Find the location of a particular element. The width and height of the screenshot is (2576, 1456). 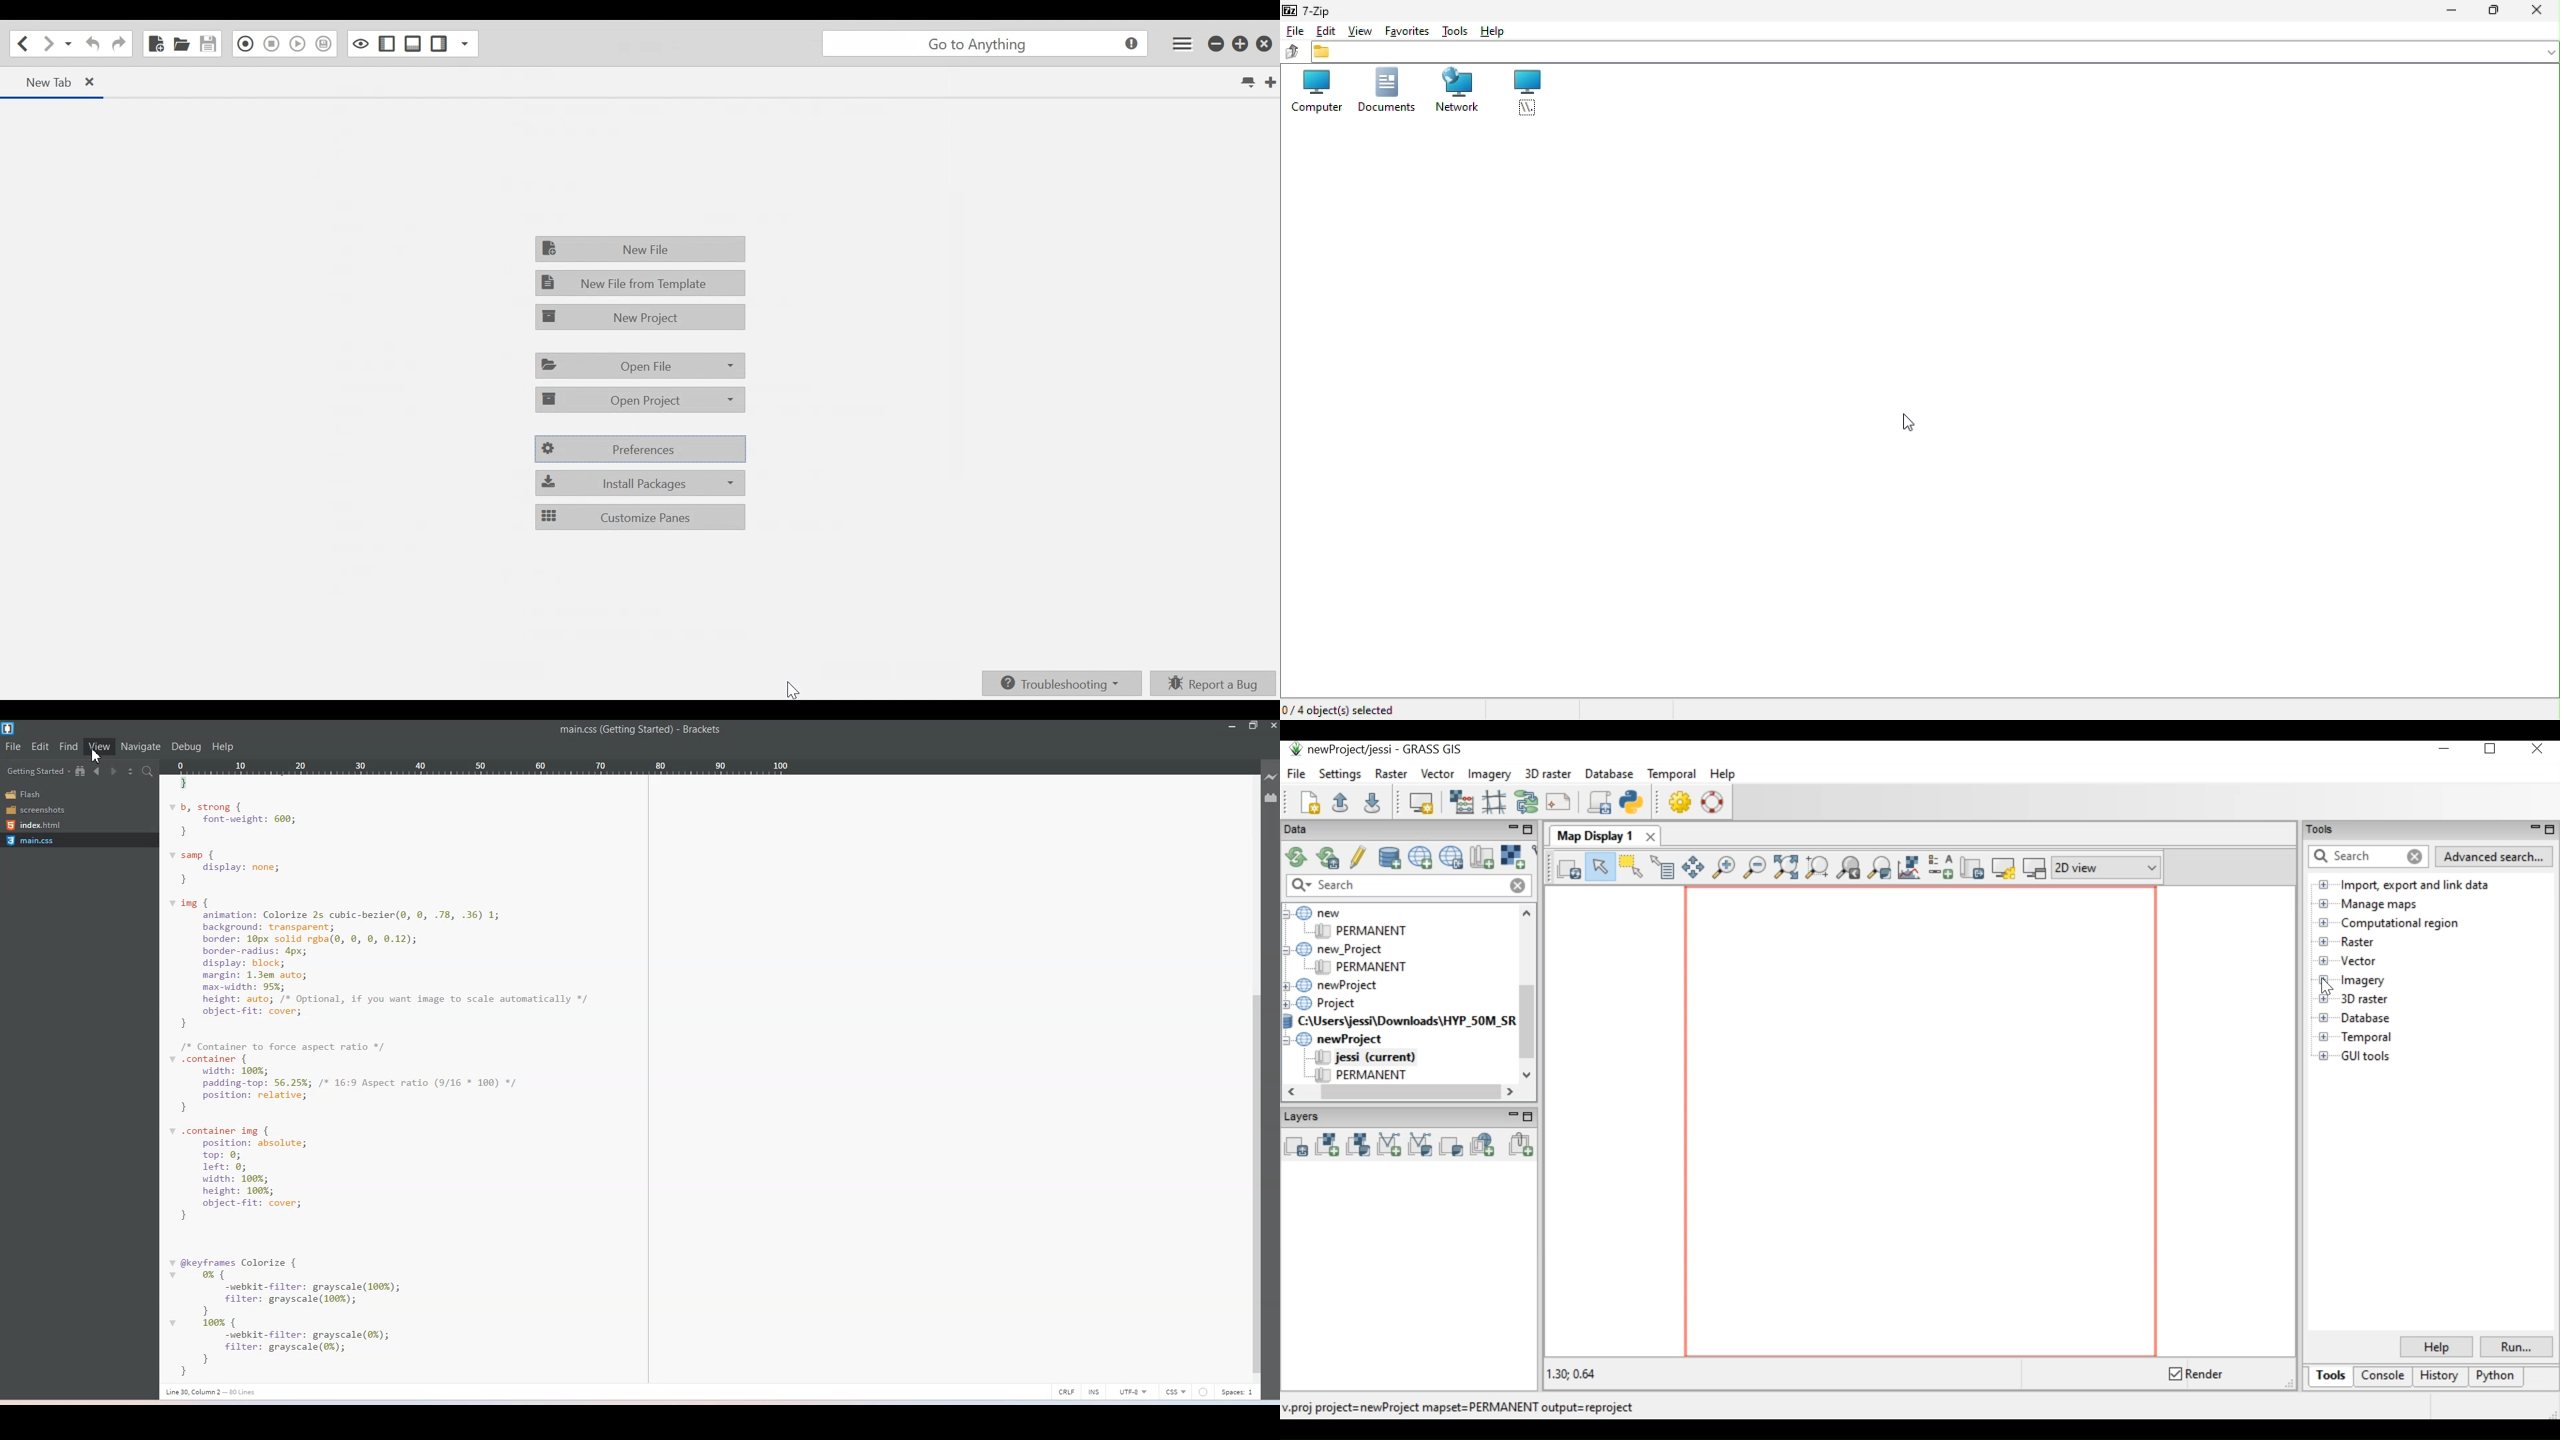

Flash is located at coordinates (40, 794).